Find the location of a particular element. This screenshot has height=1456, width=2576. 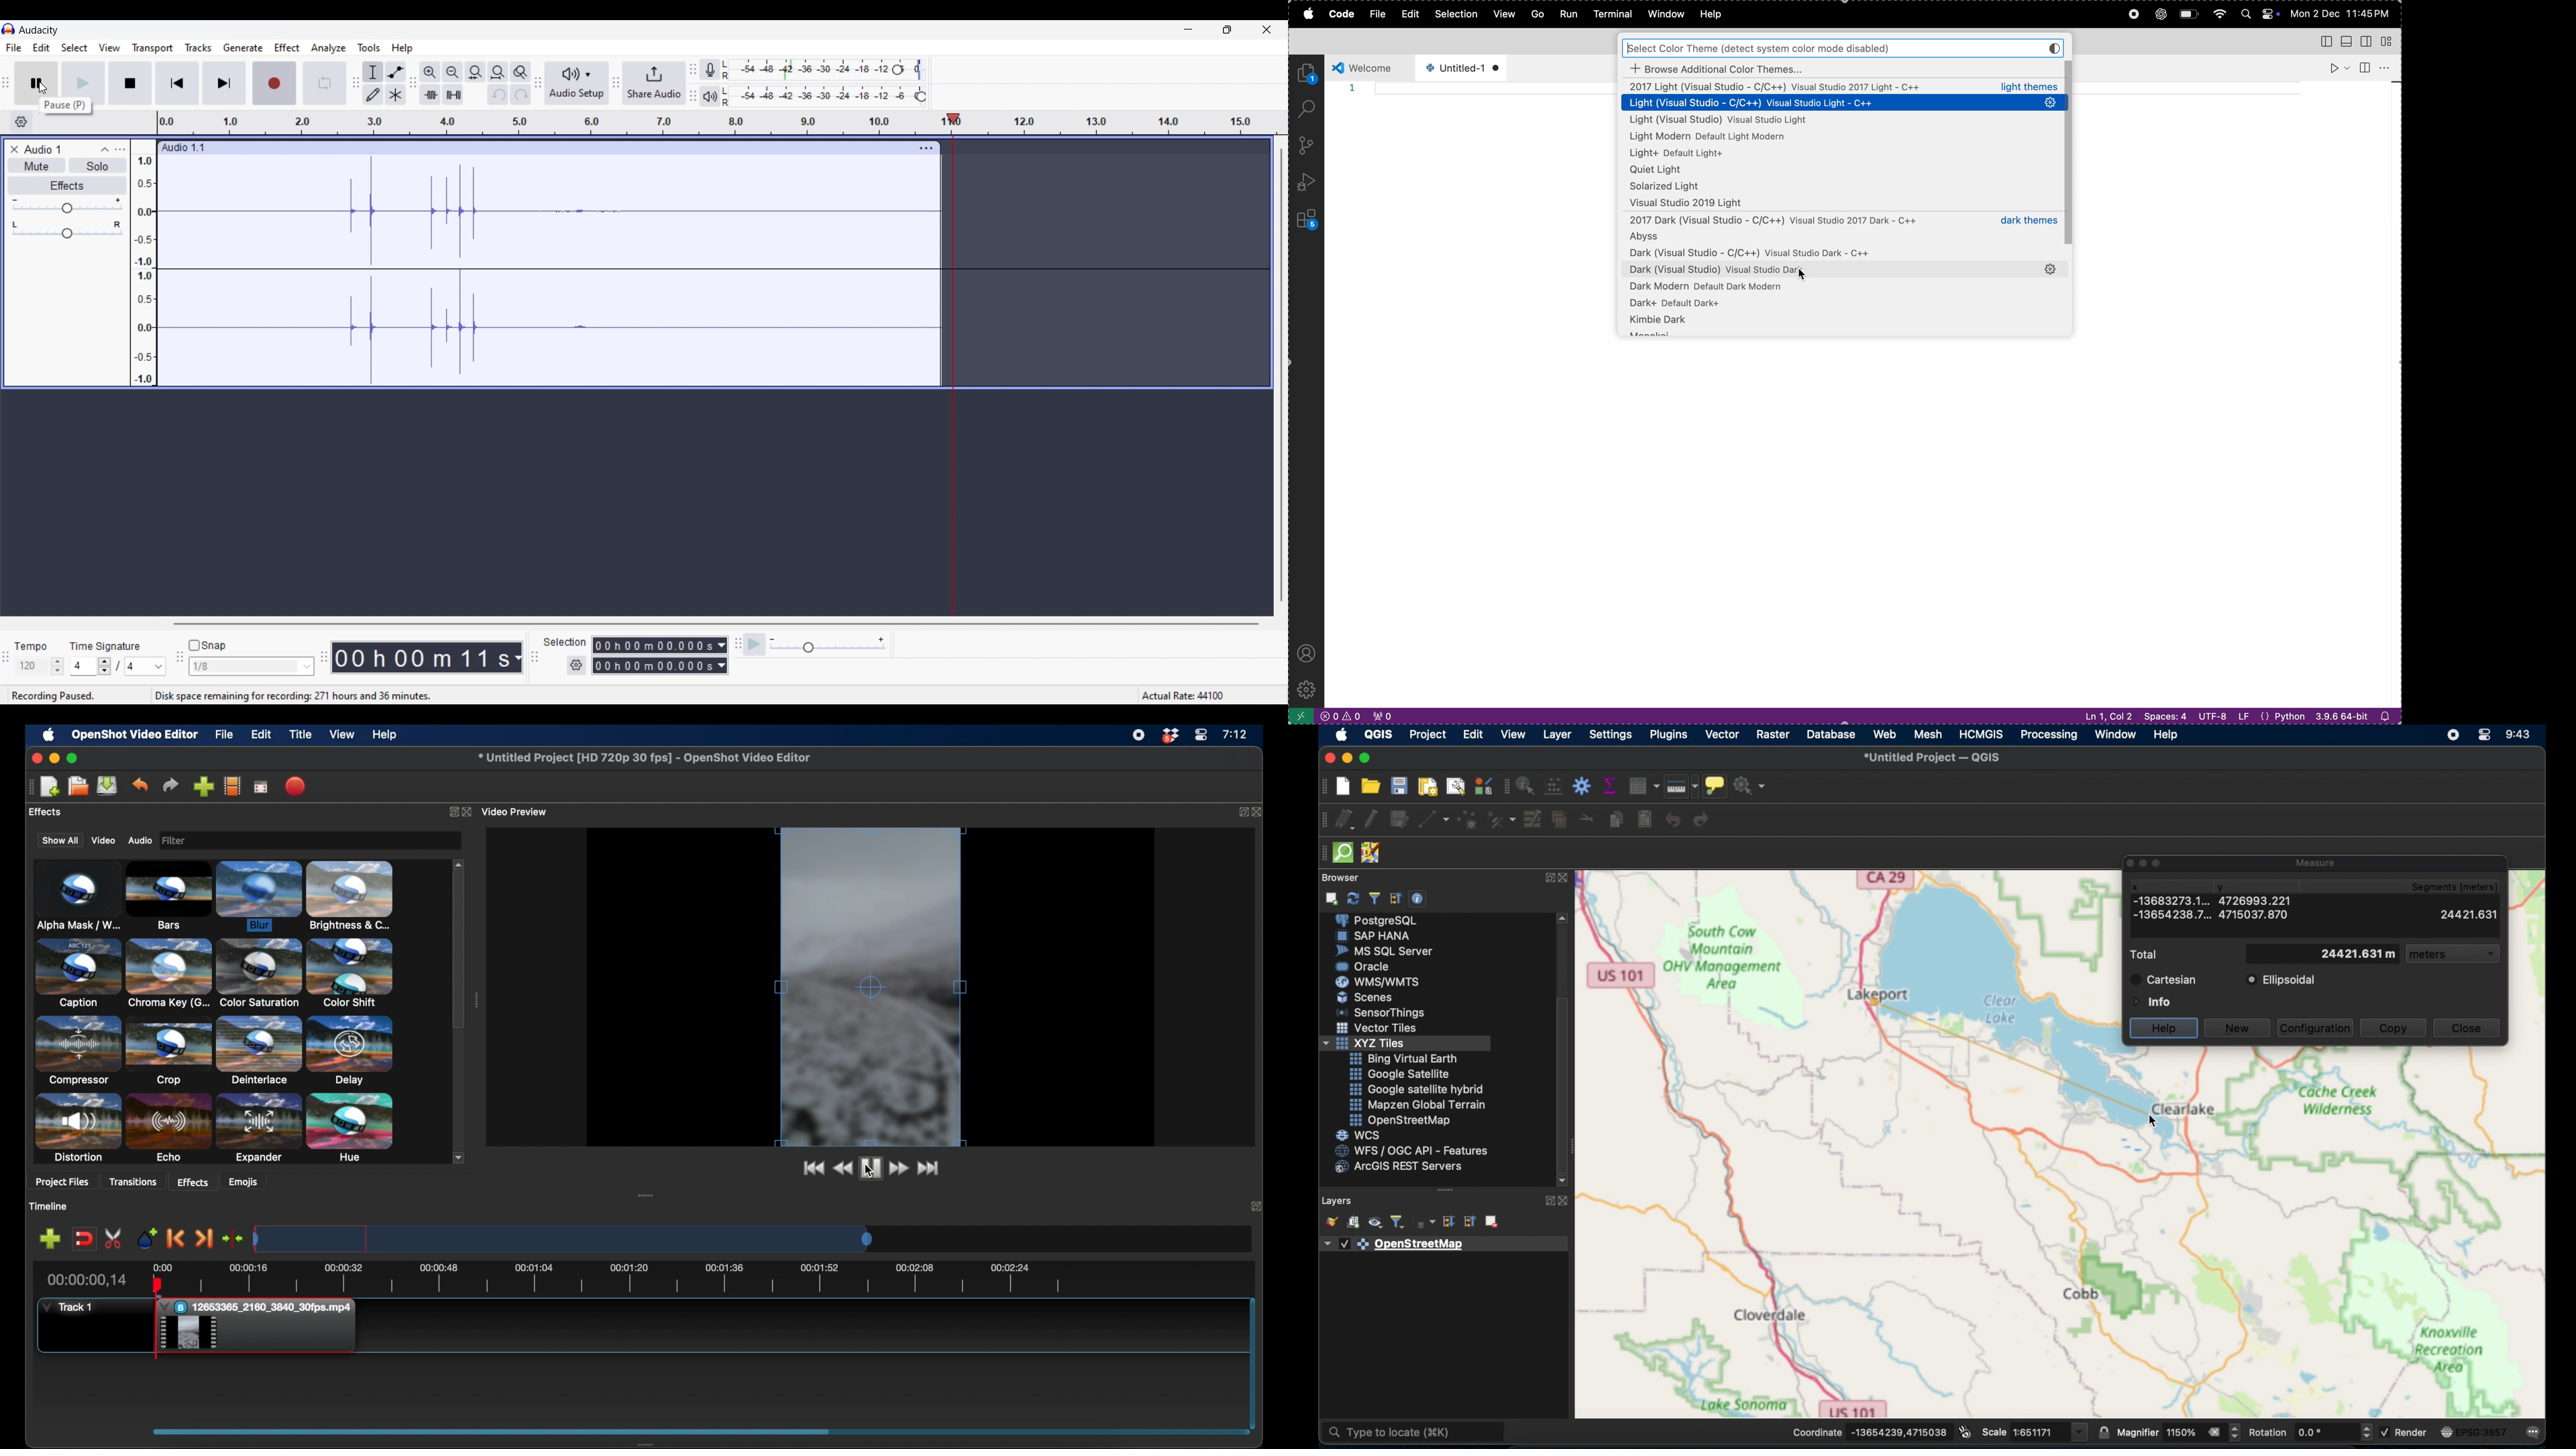

visual studio 2019 light is located at coordinates (1844, 203).